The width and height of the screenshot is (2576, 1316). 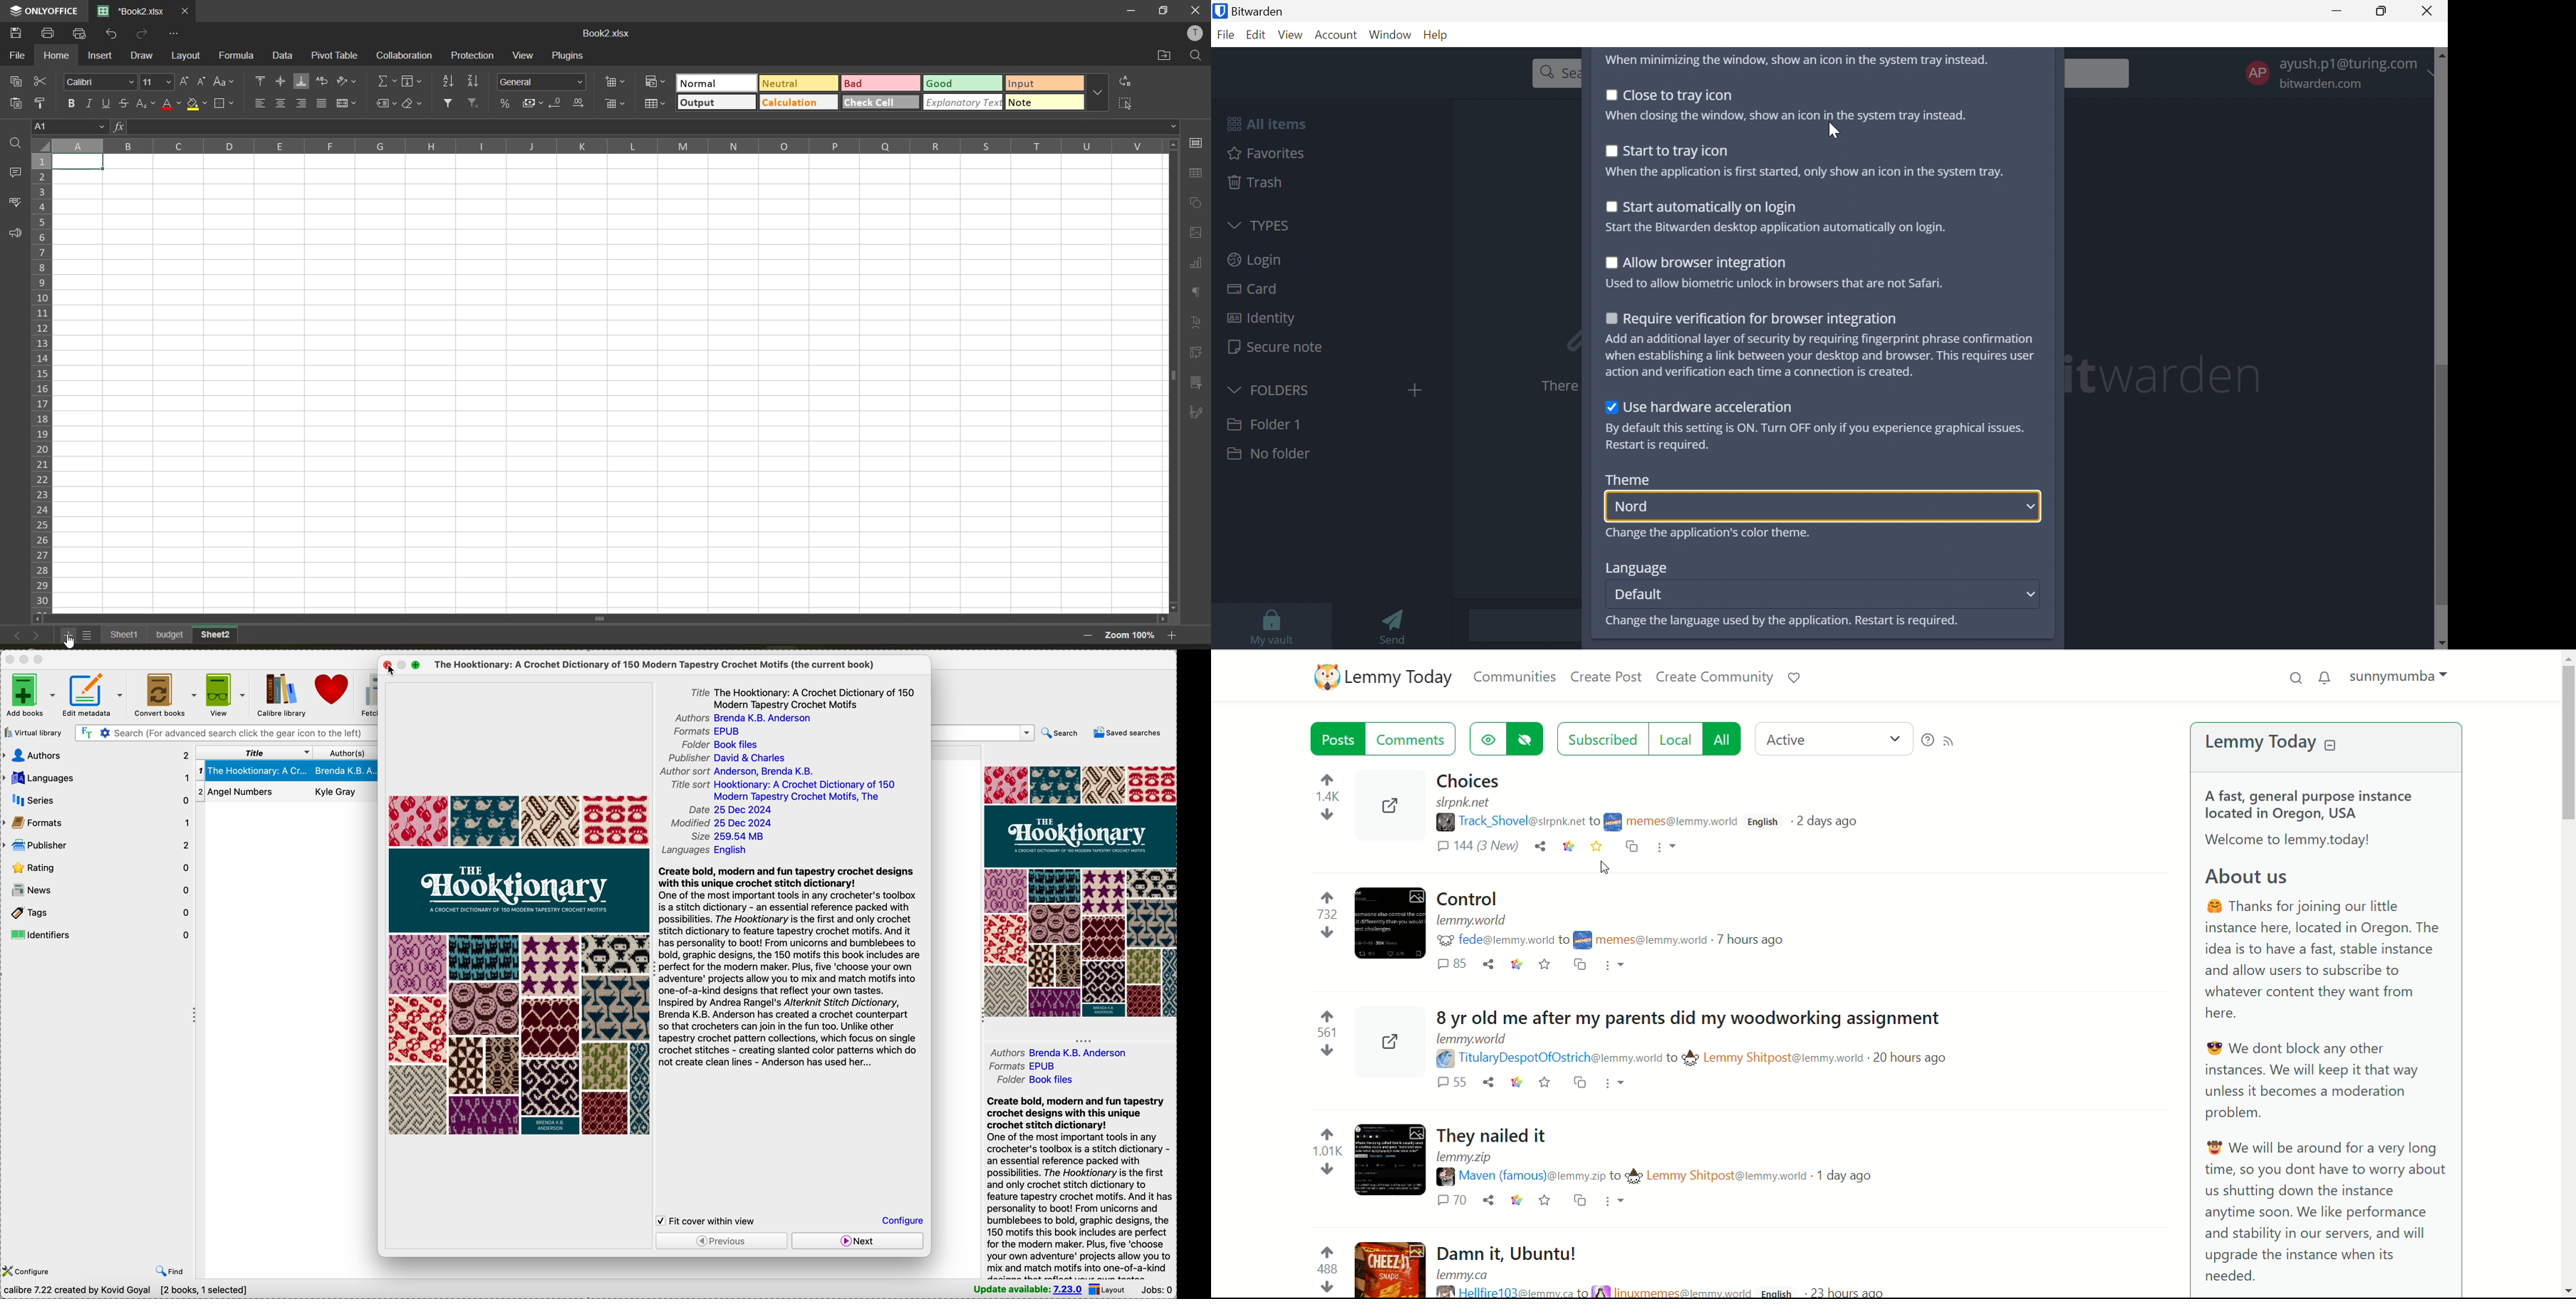 What do you see at coordinates (879, 83) in the screenshot?
I see `bad` at bounding box center [879, 83].